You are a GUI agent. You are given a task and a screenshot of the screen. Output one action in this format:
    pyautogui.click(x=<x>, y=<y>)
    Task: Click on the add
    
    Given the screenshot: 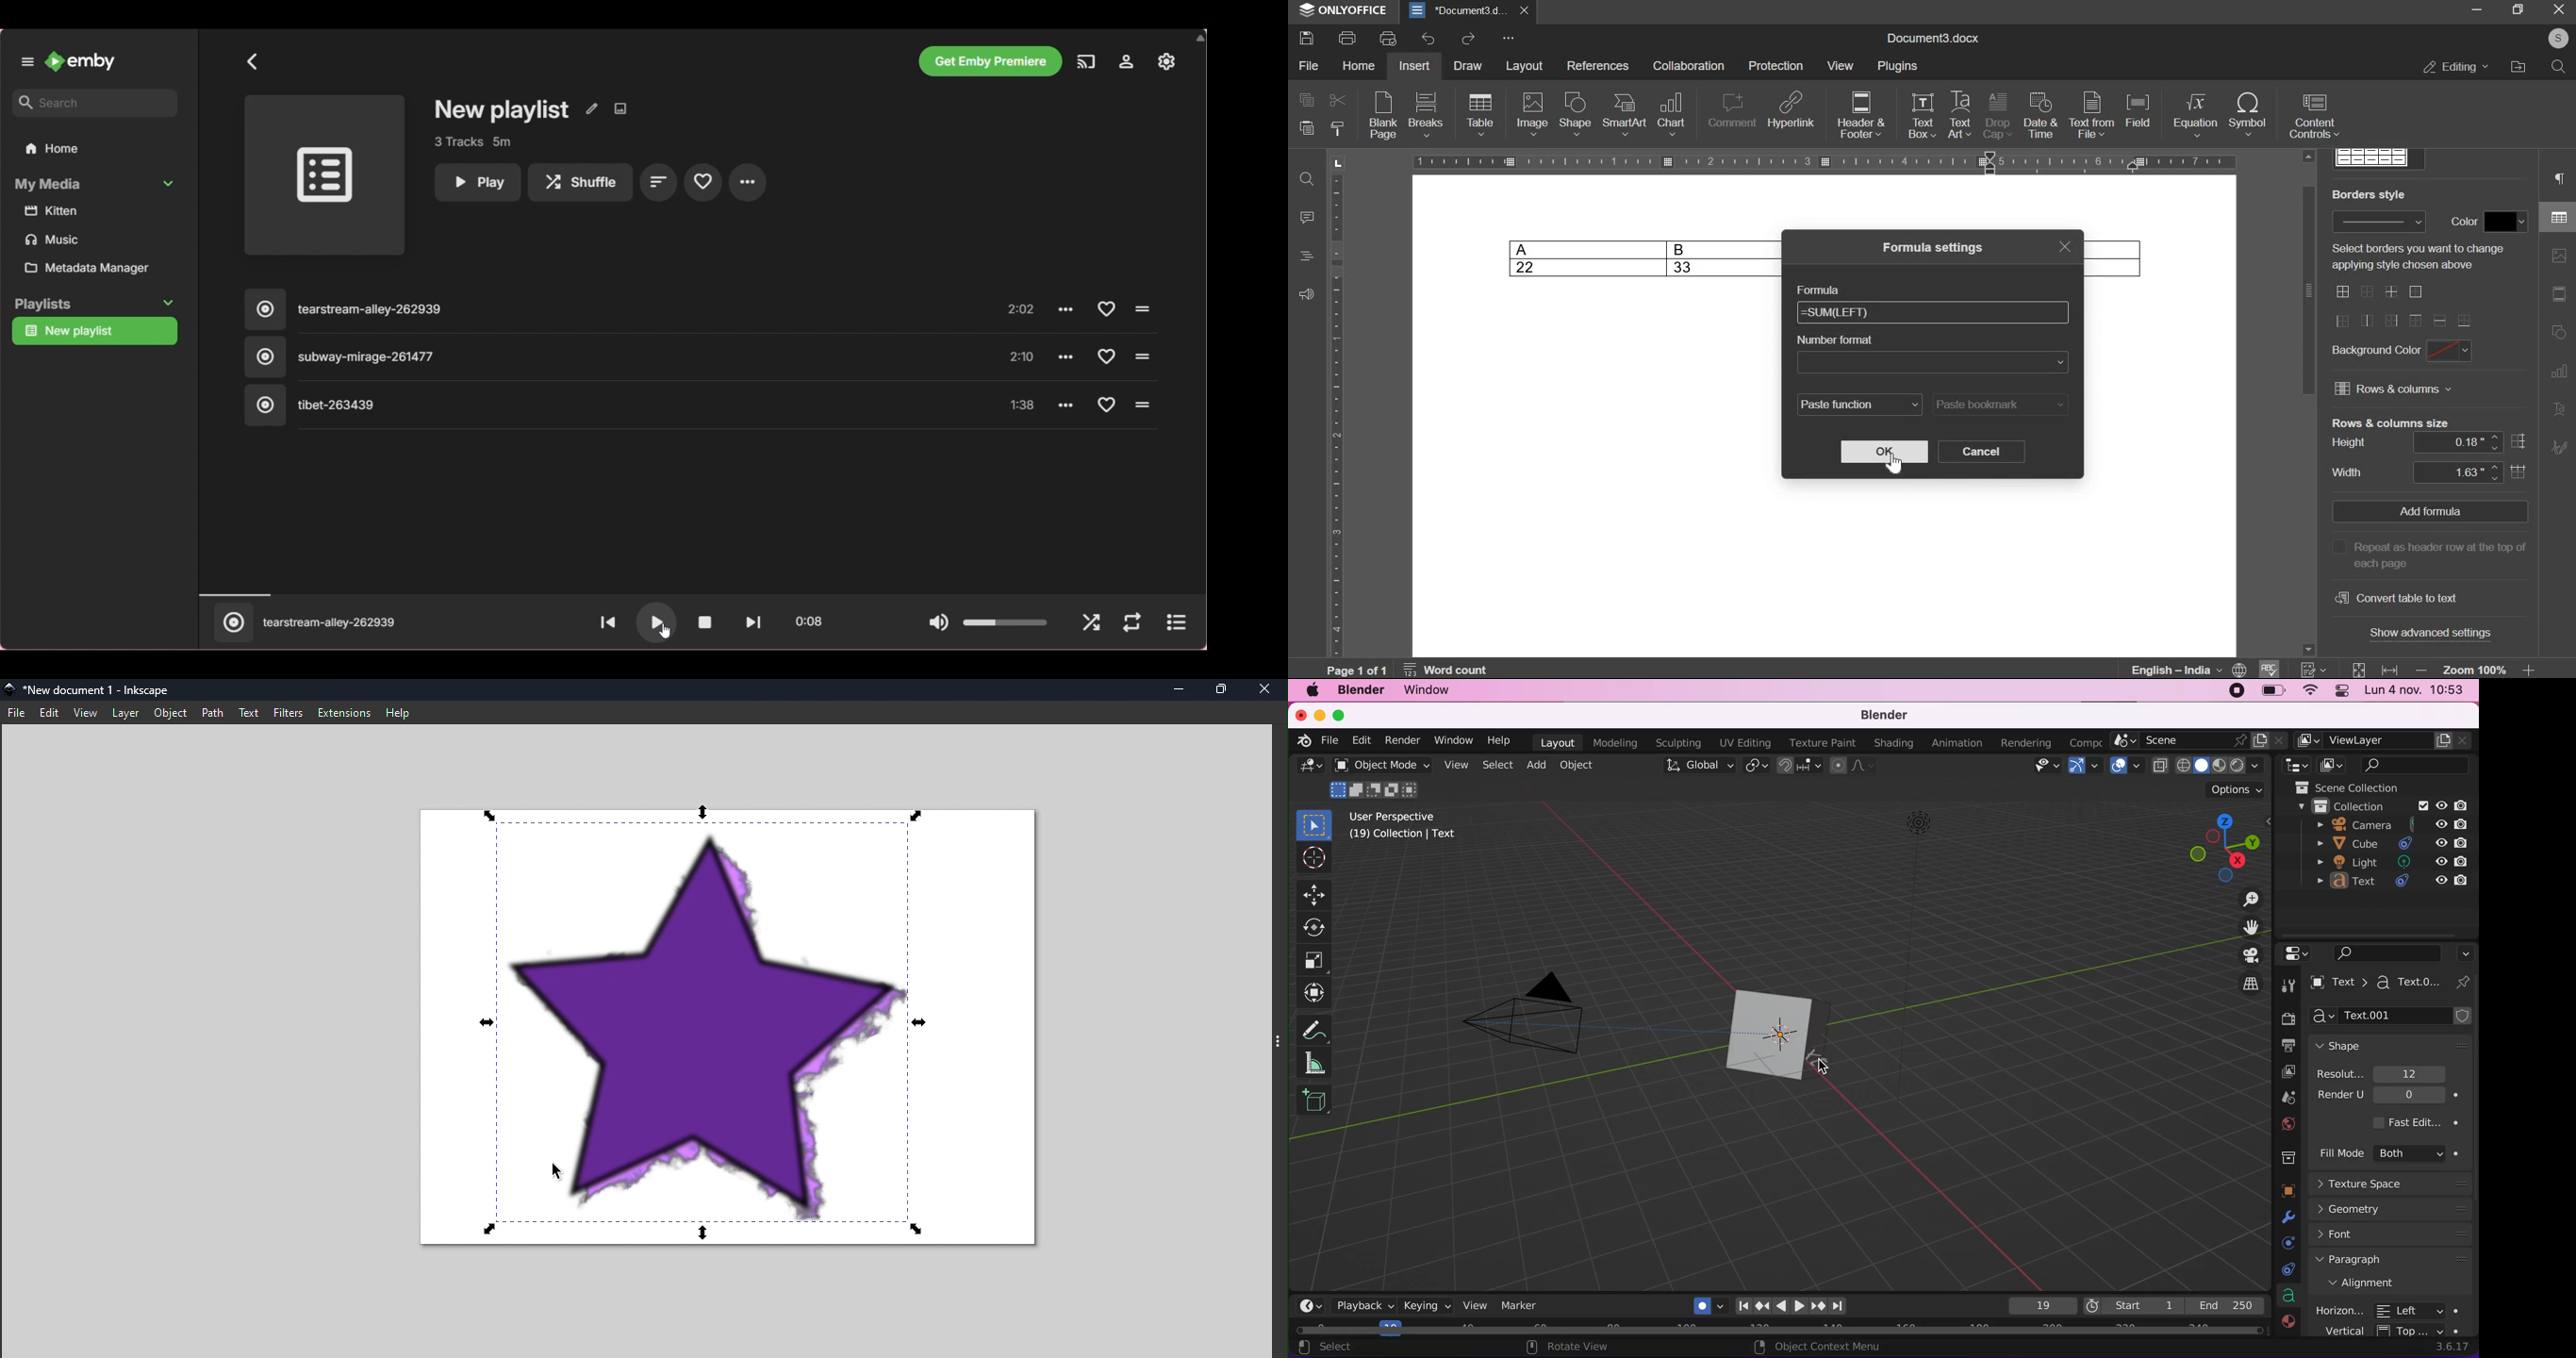 What is the action you would take?
    pyautogui.click(x=1539, y=767)
    